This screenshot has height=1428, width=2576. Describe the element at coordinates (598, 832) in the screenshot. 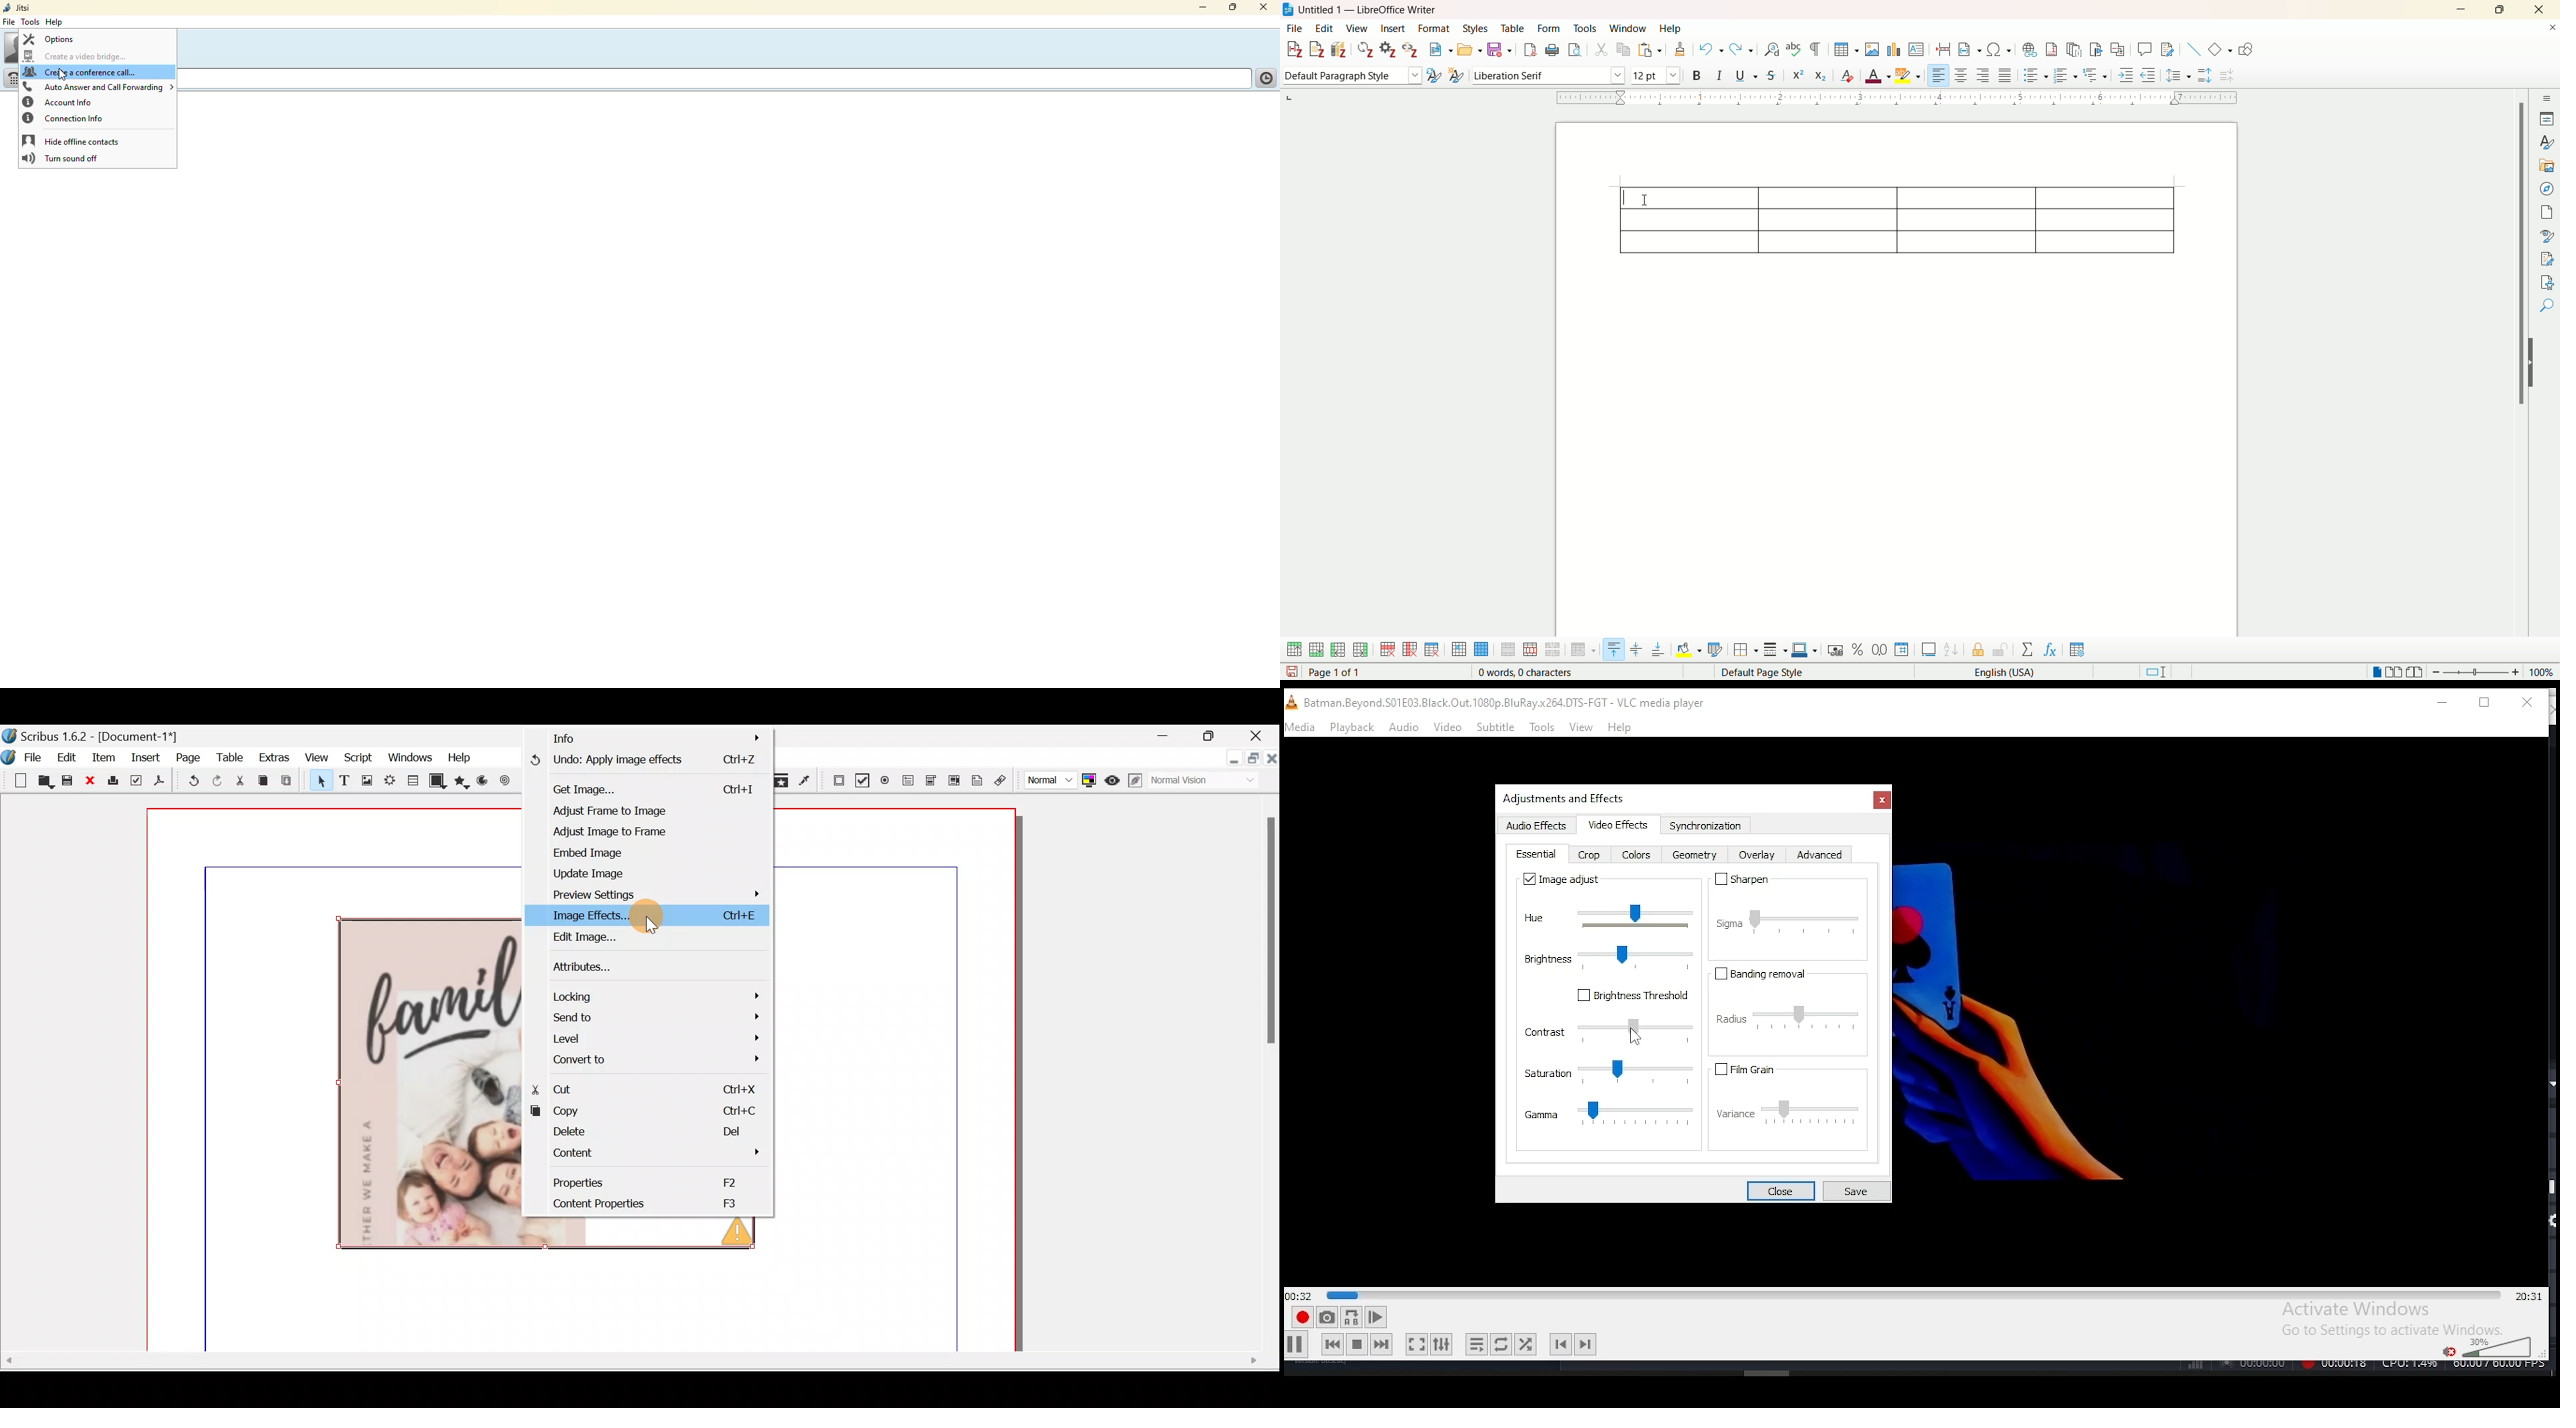

I see `Adjust image to frame` at that location.